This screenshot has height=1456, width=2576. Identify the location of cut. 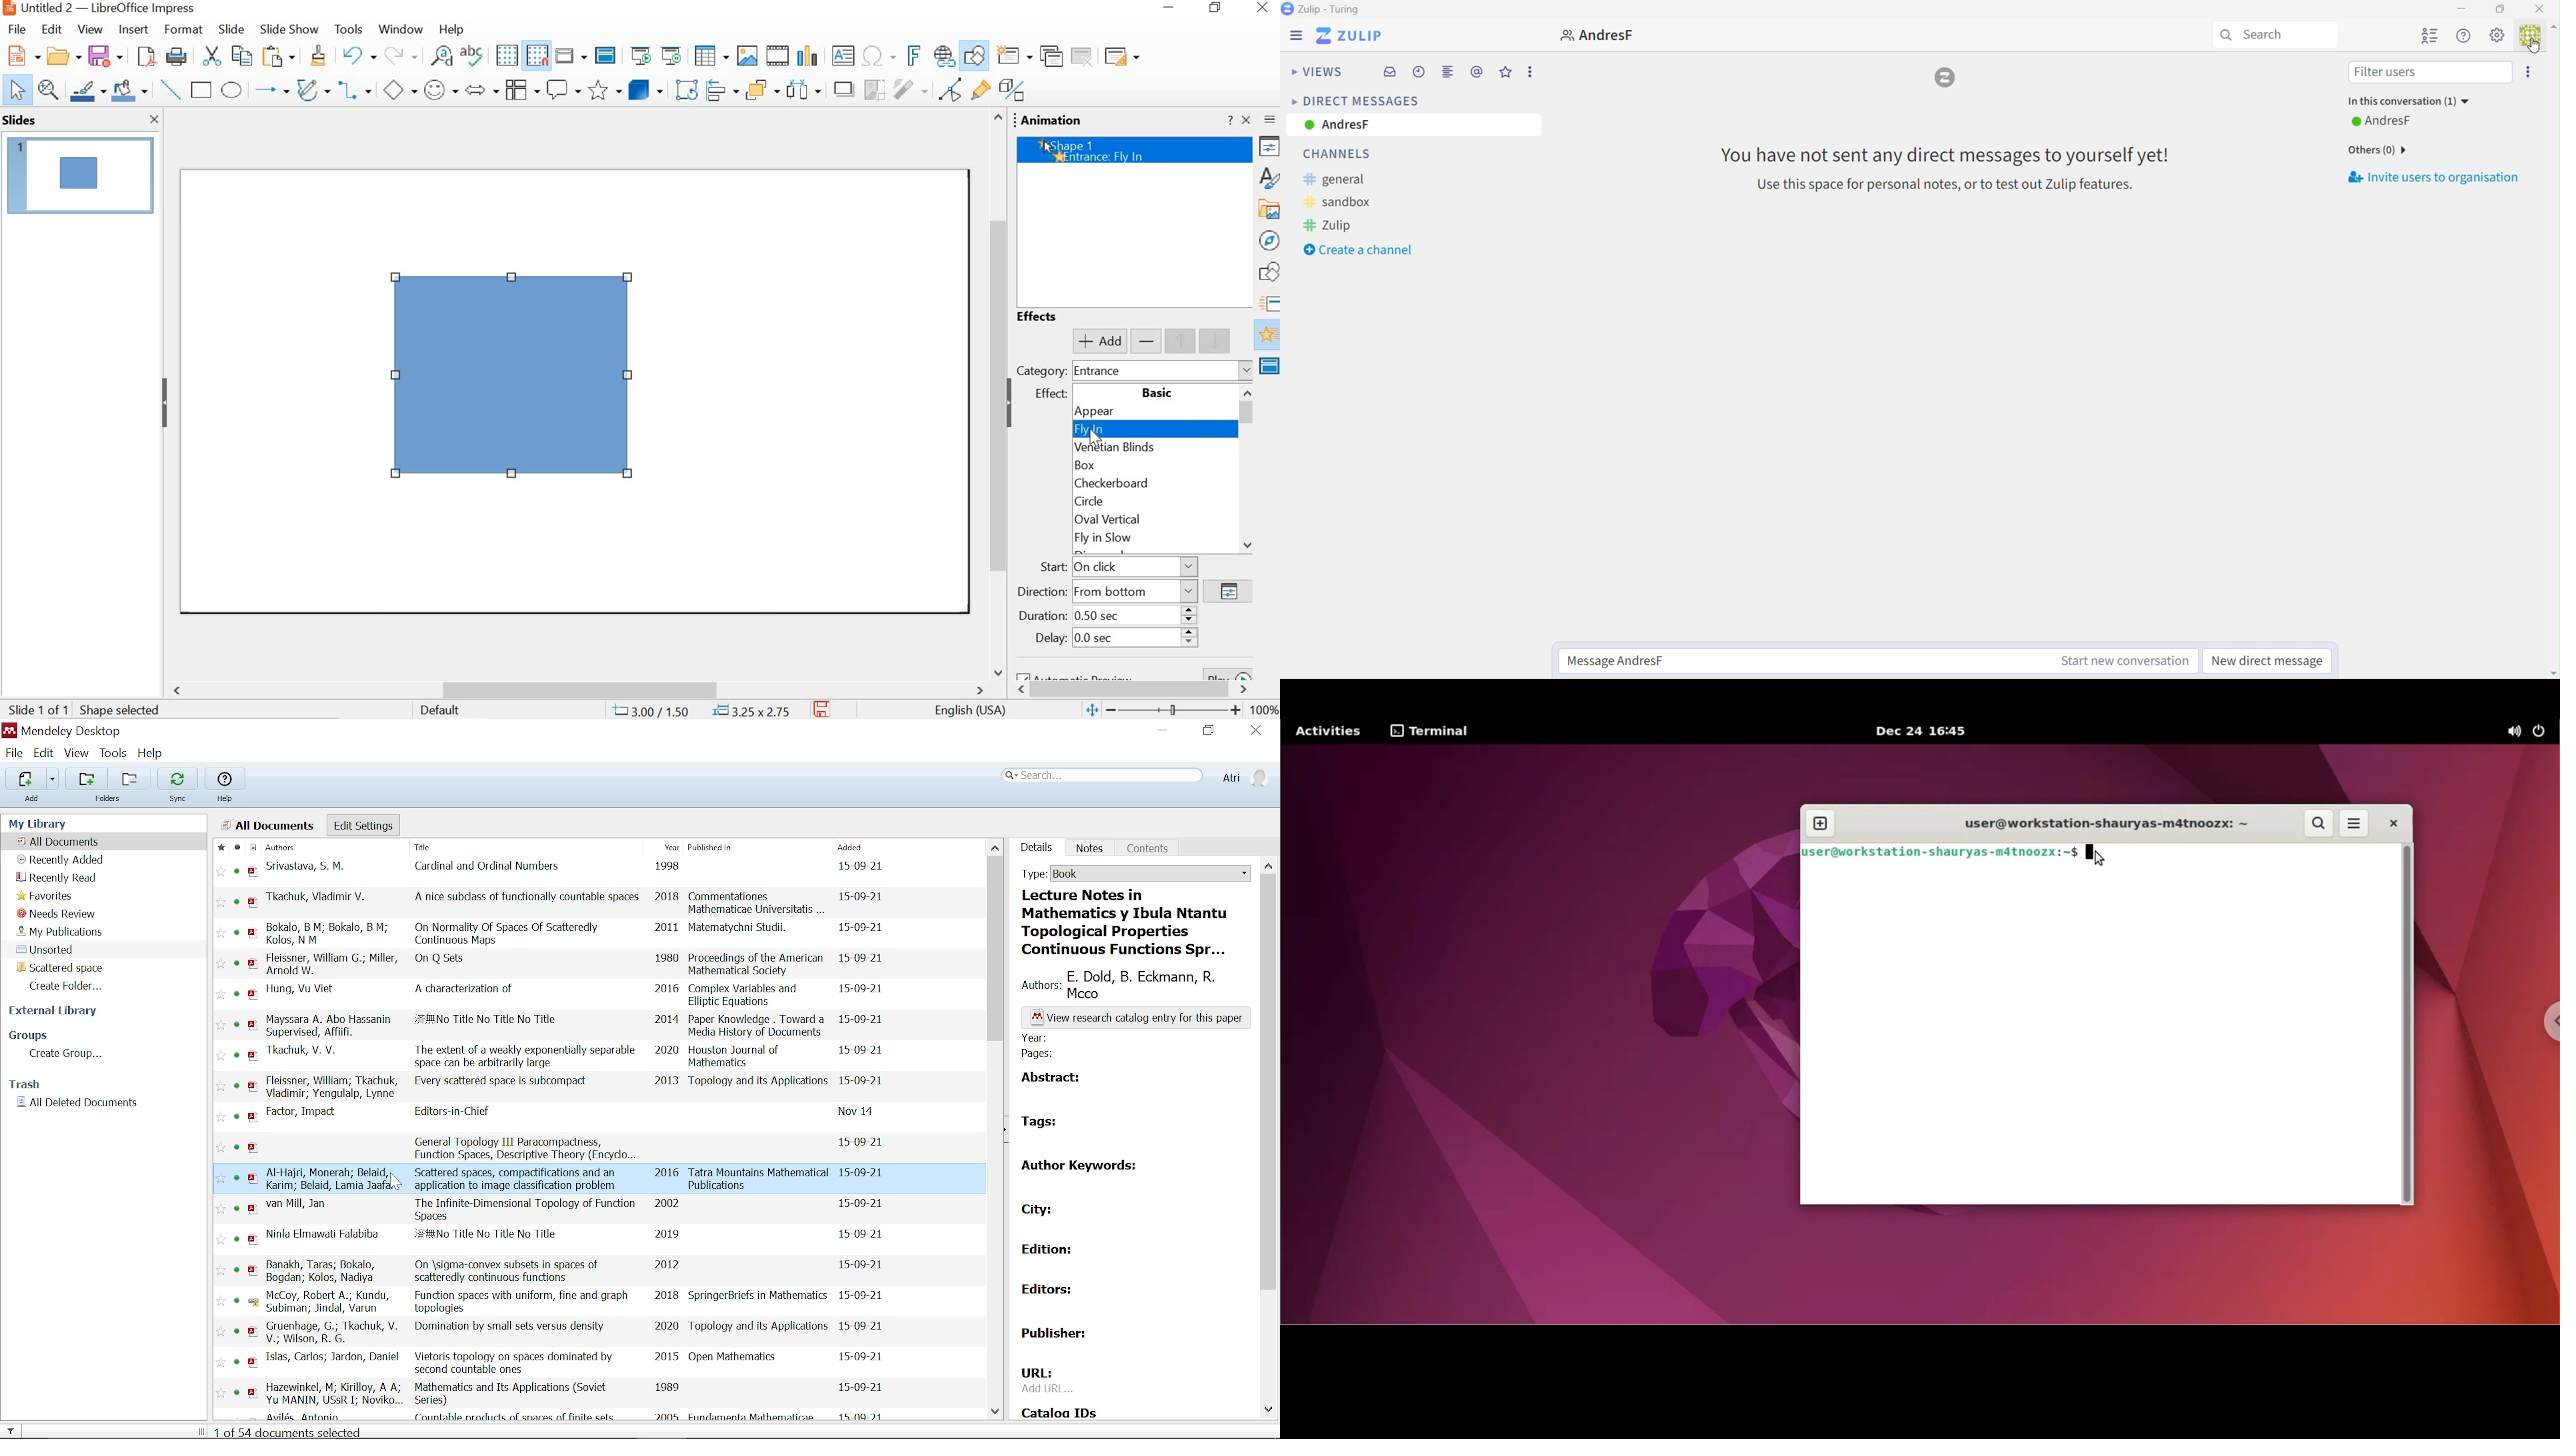
(214, 56).